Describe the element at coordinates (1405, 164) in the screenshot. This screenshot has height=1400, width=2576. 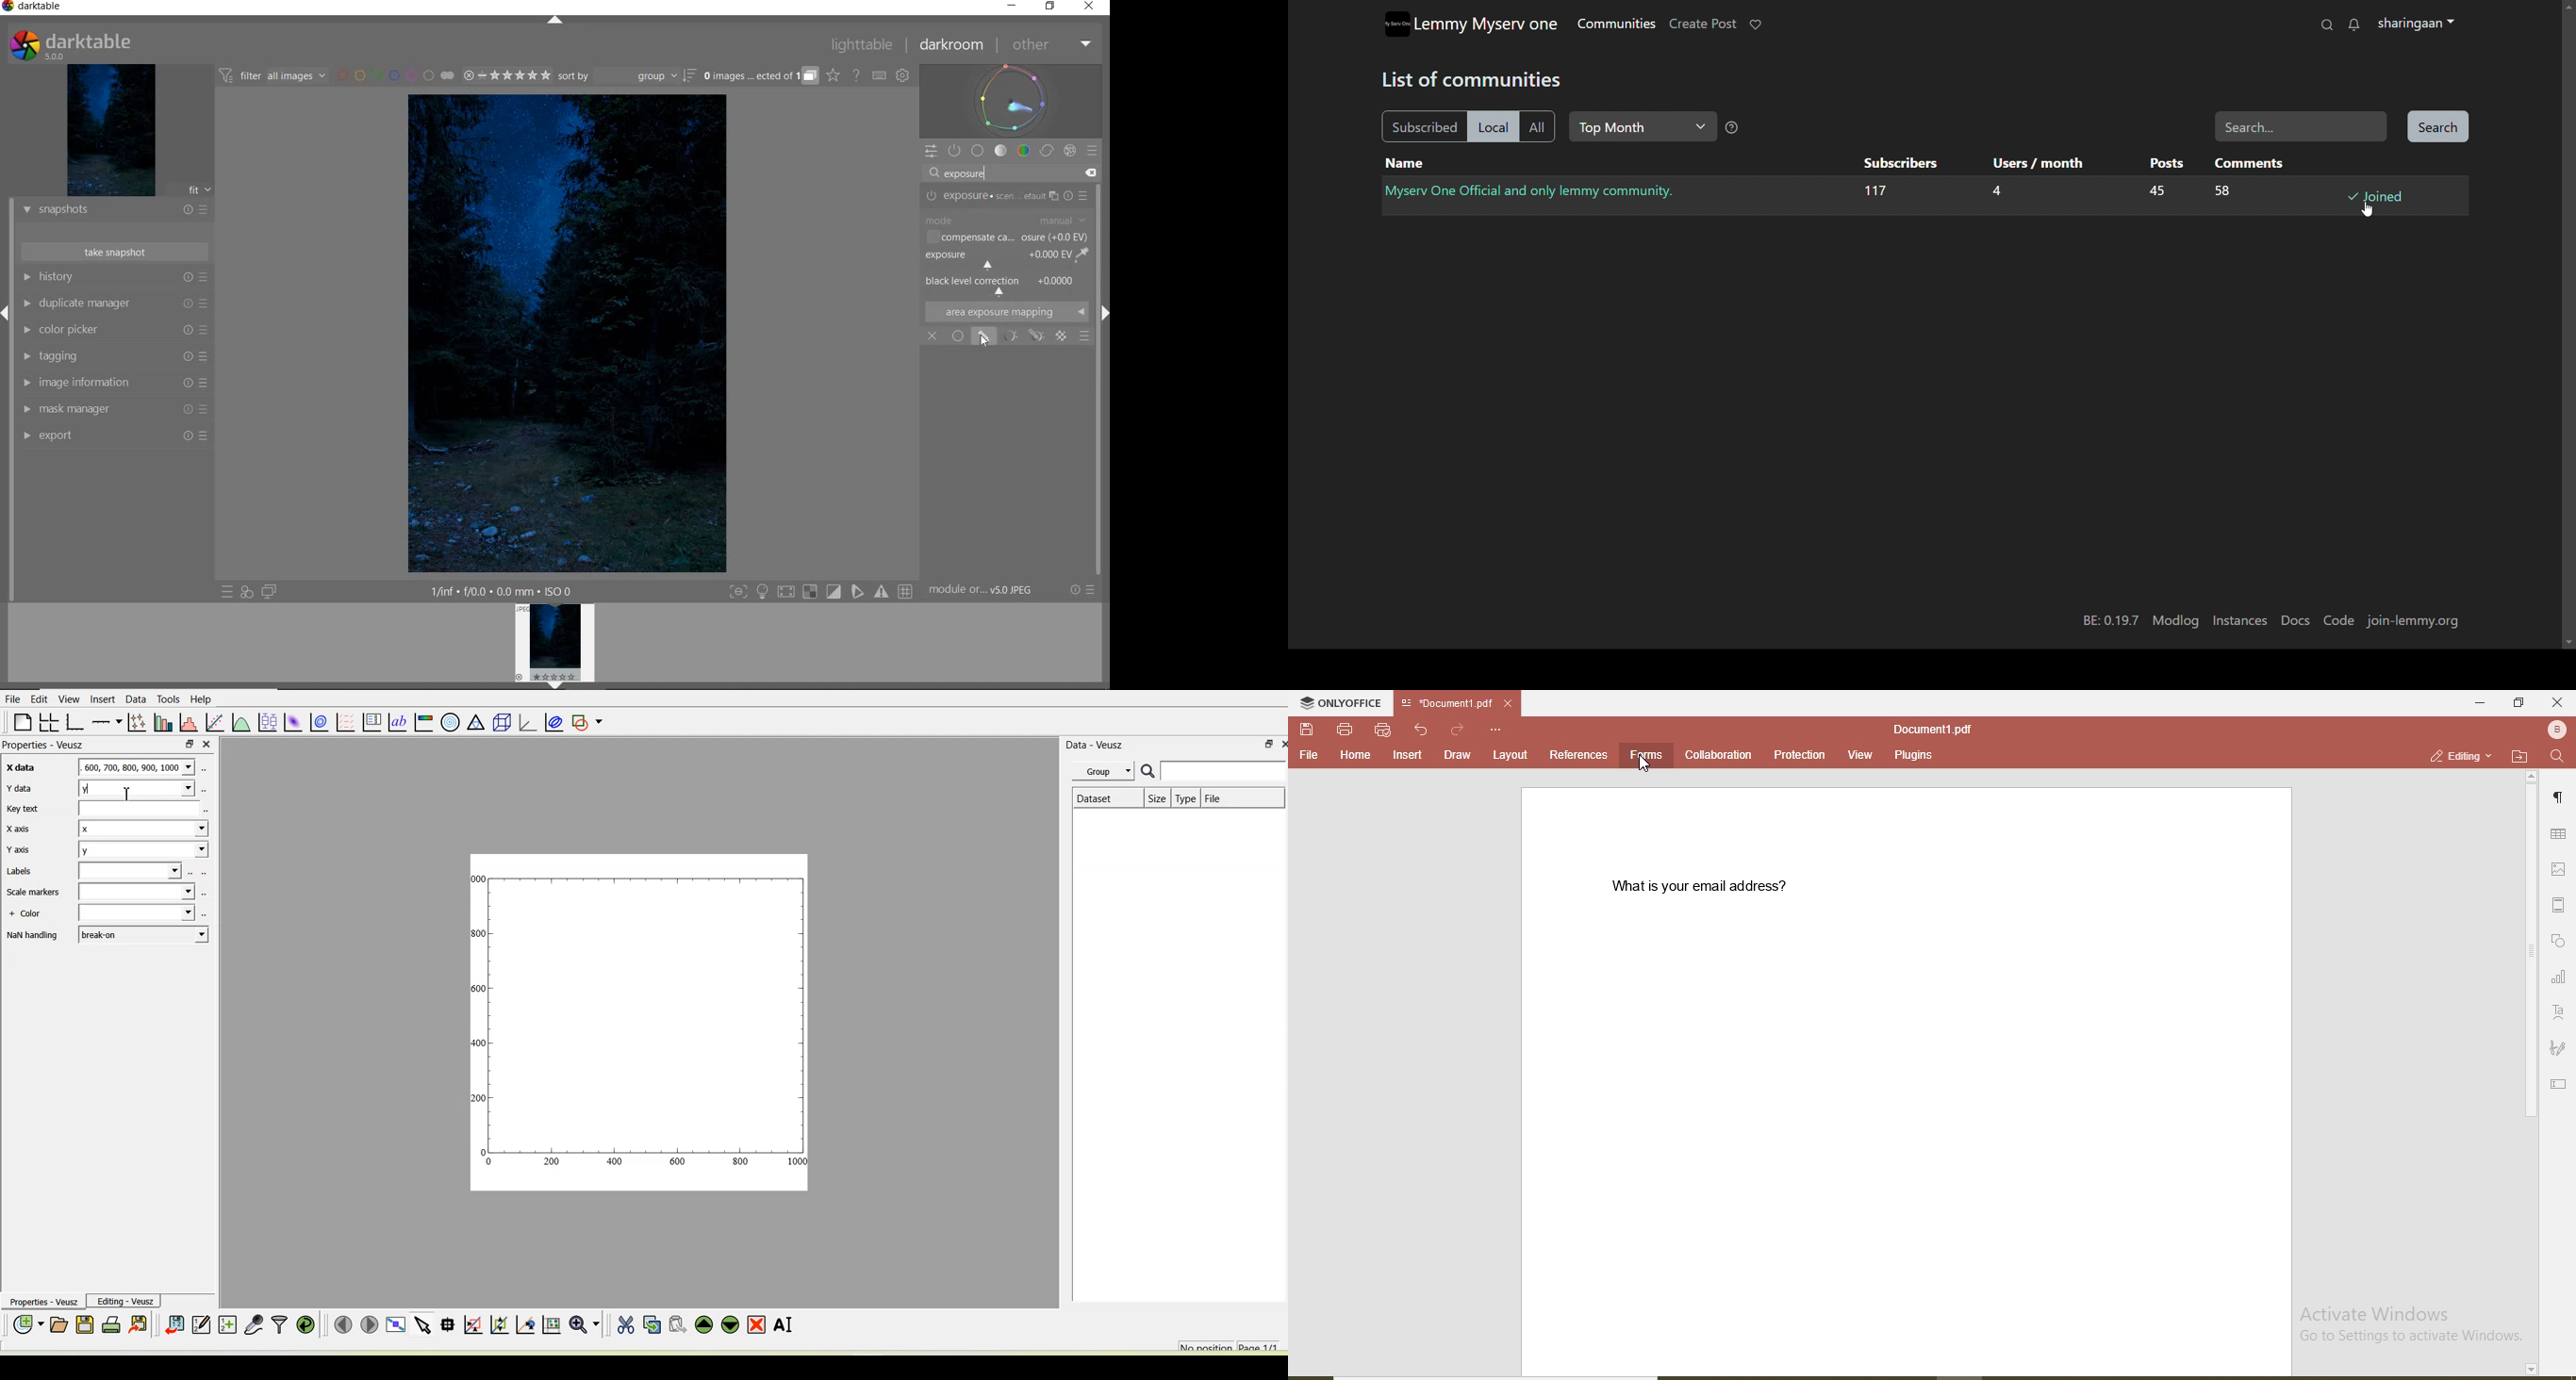
I see `name` at that location.